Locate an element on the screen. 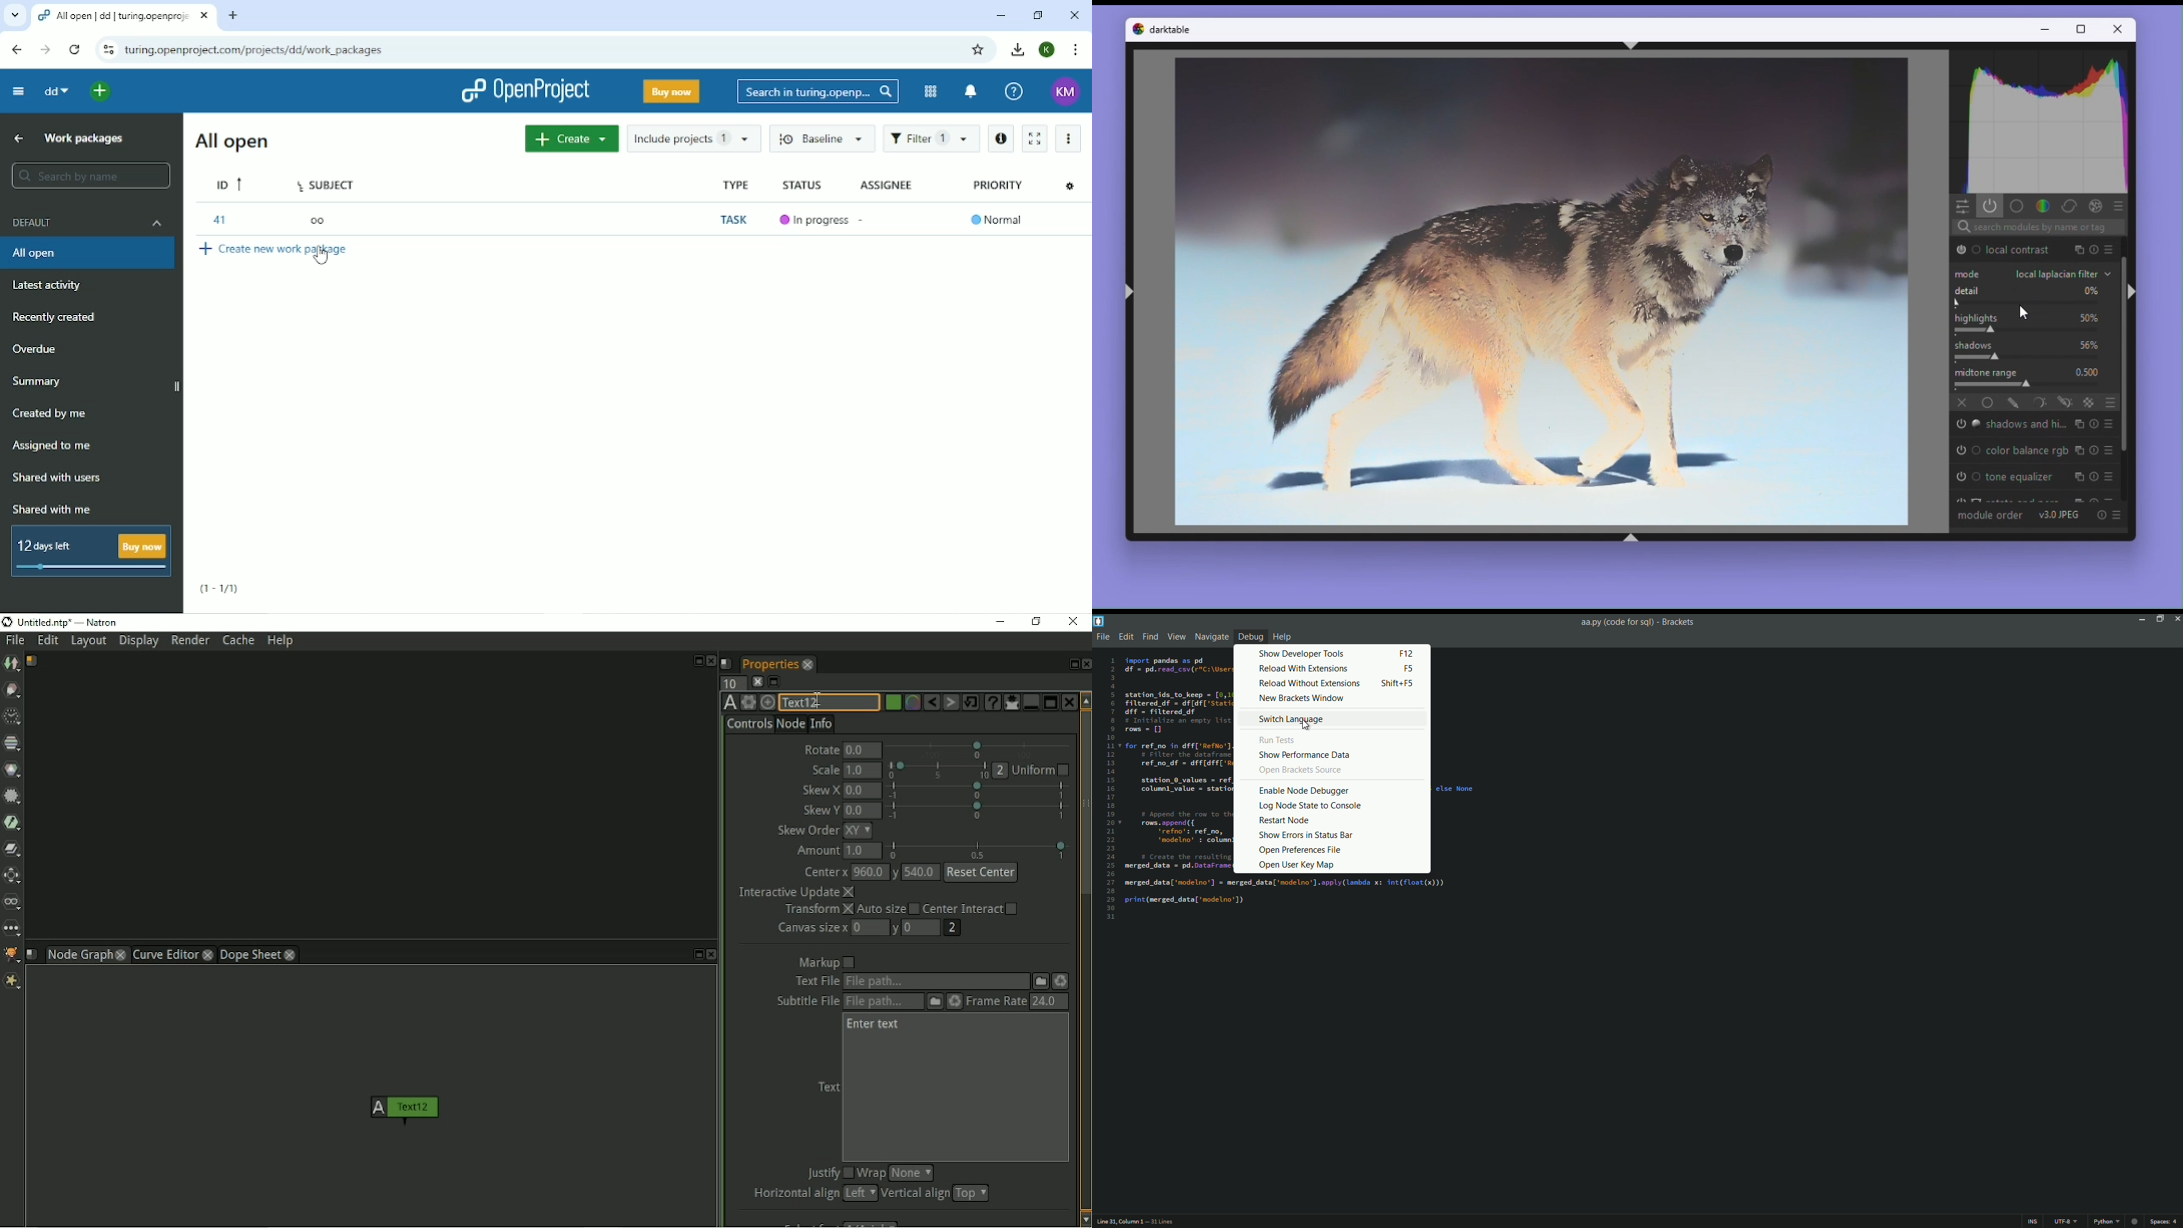  multiple instance actions is located at coordinates (2078, 478).